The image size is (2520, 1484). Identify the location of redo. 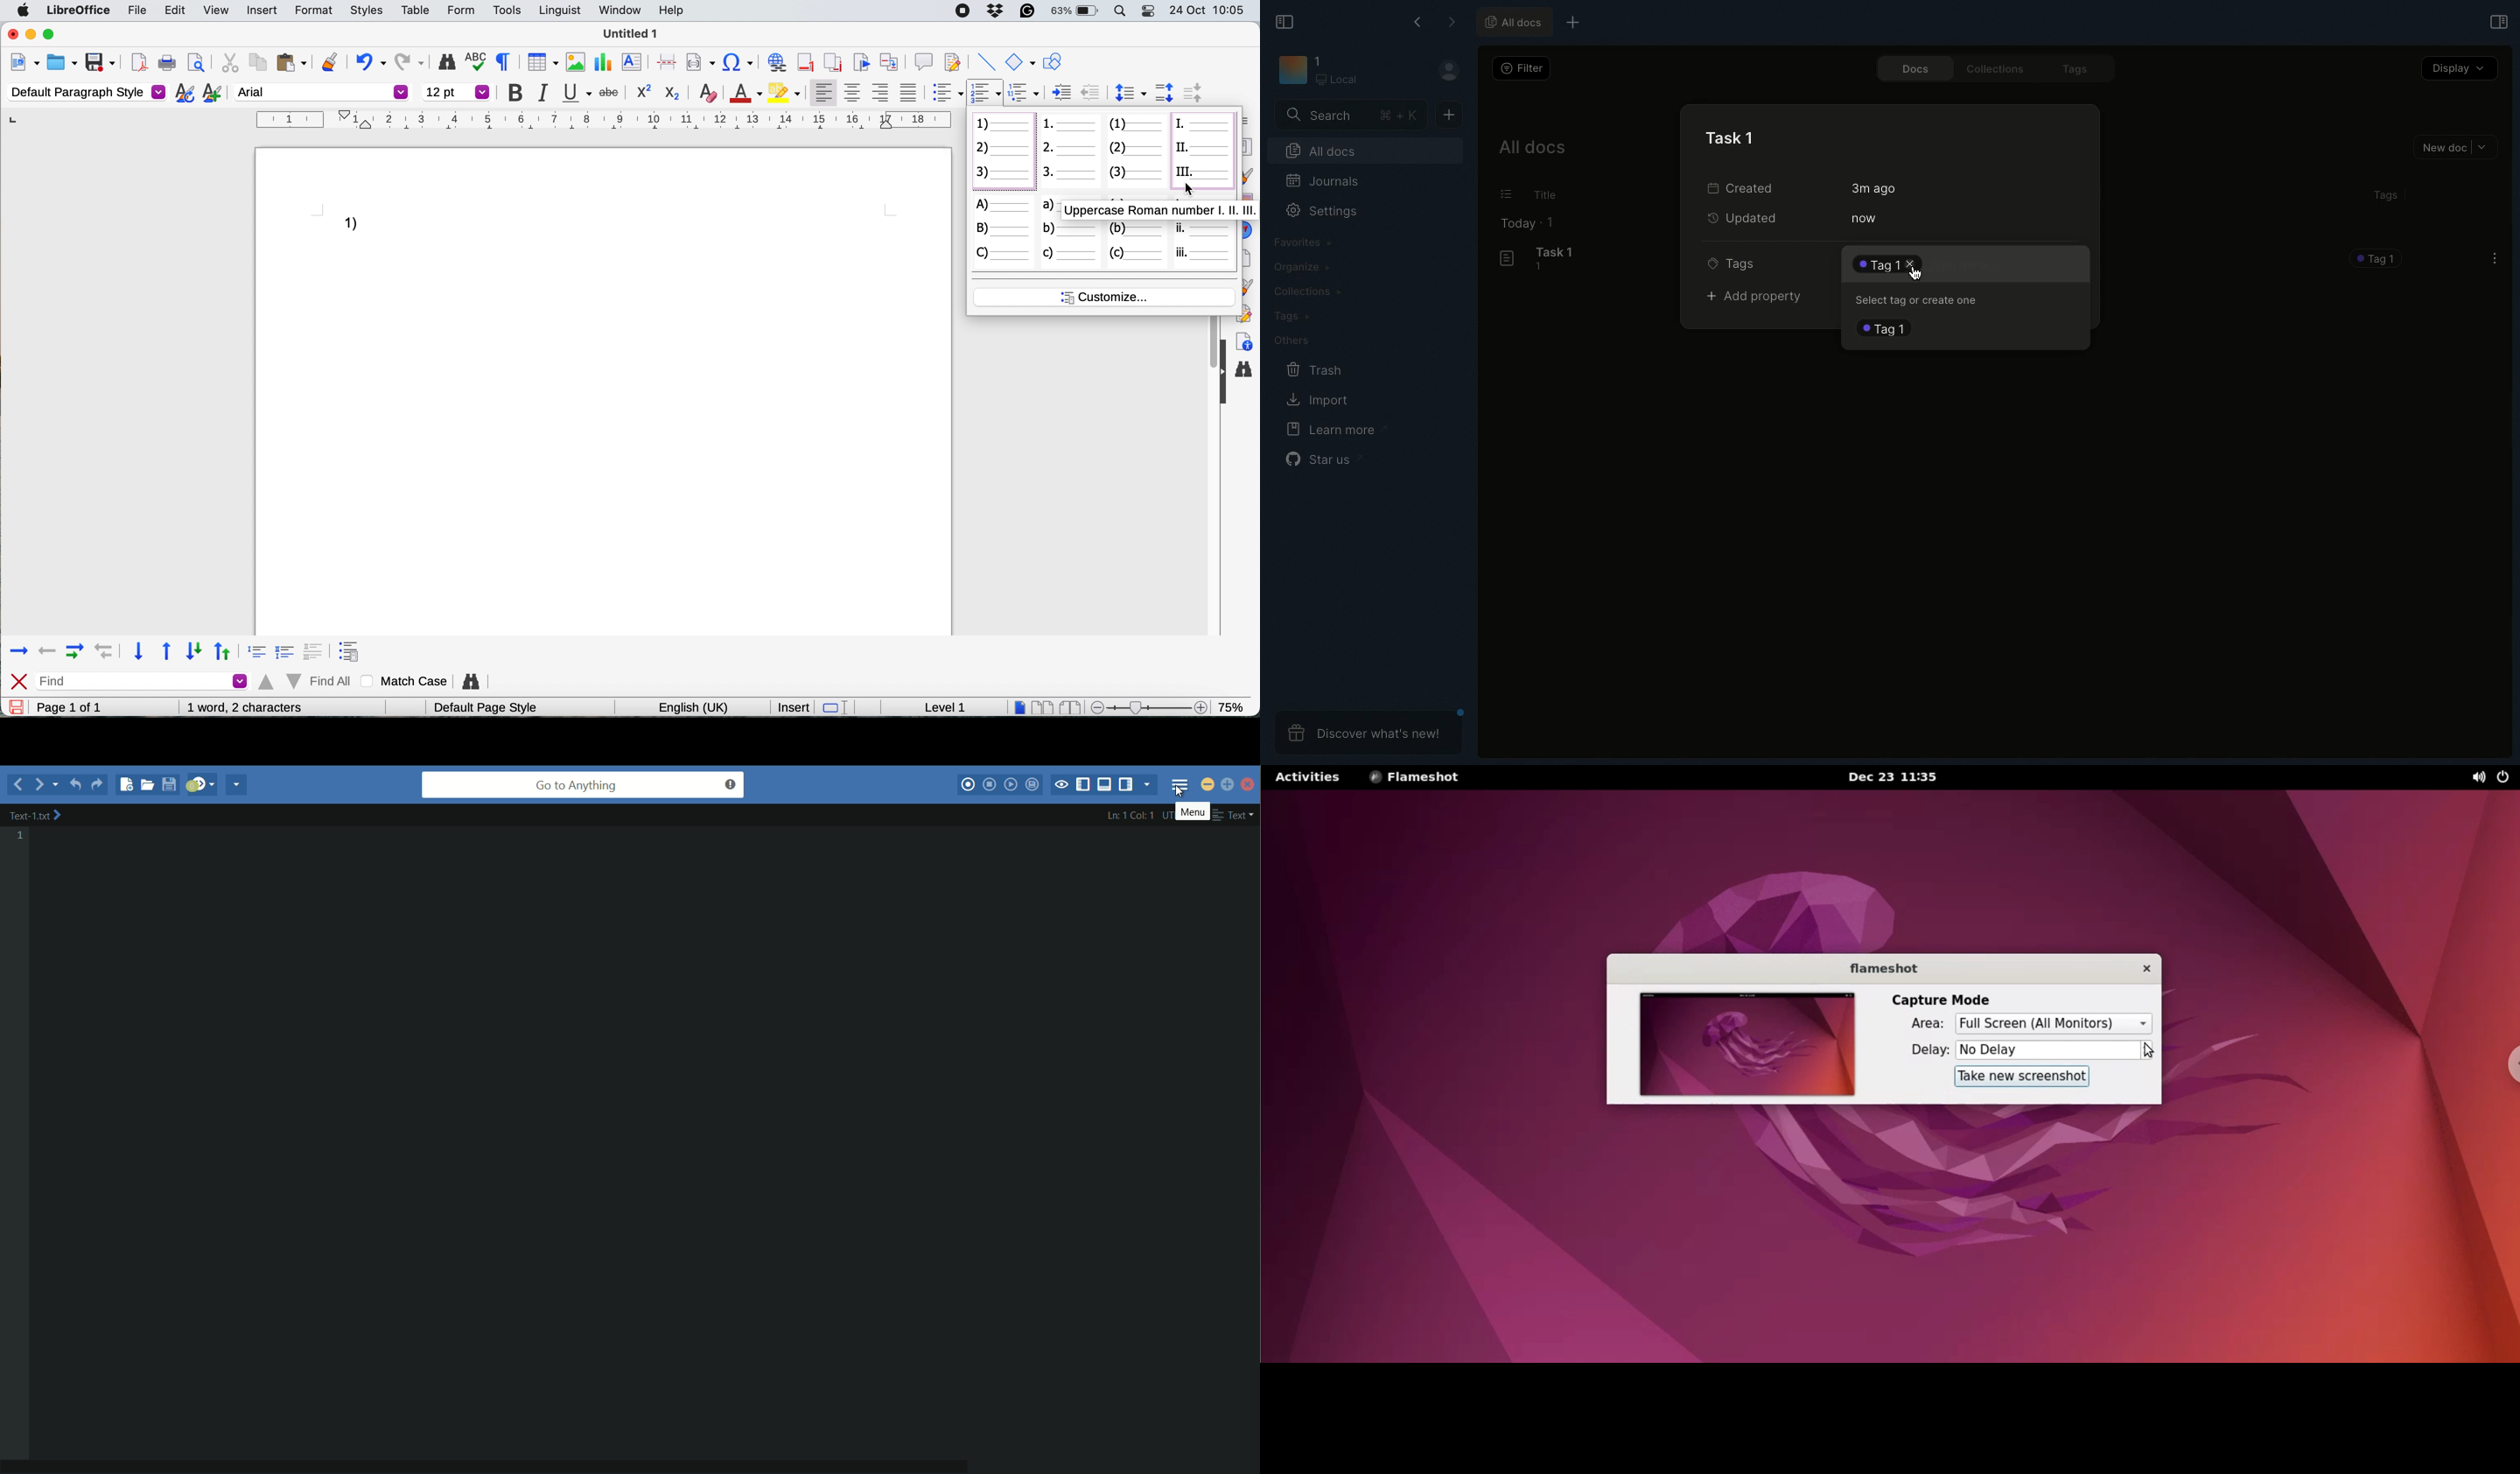
(410, 59).